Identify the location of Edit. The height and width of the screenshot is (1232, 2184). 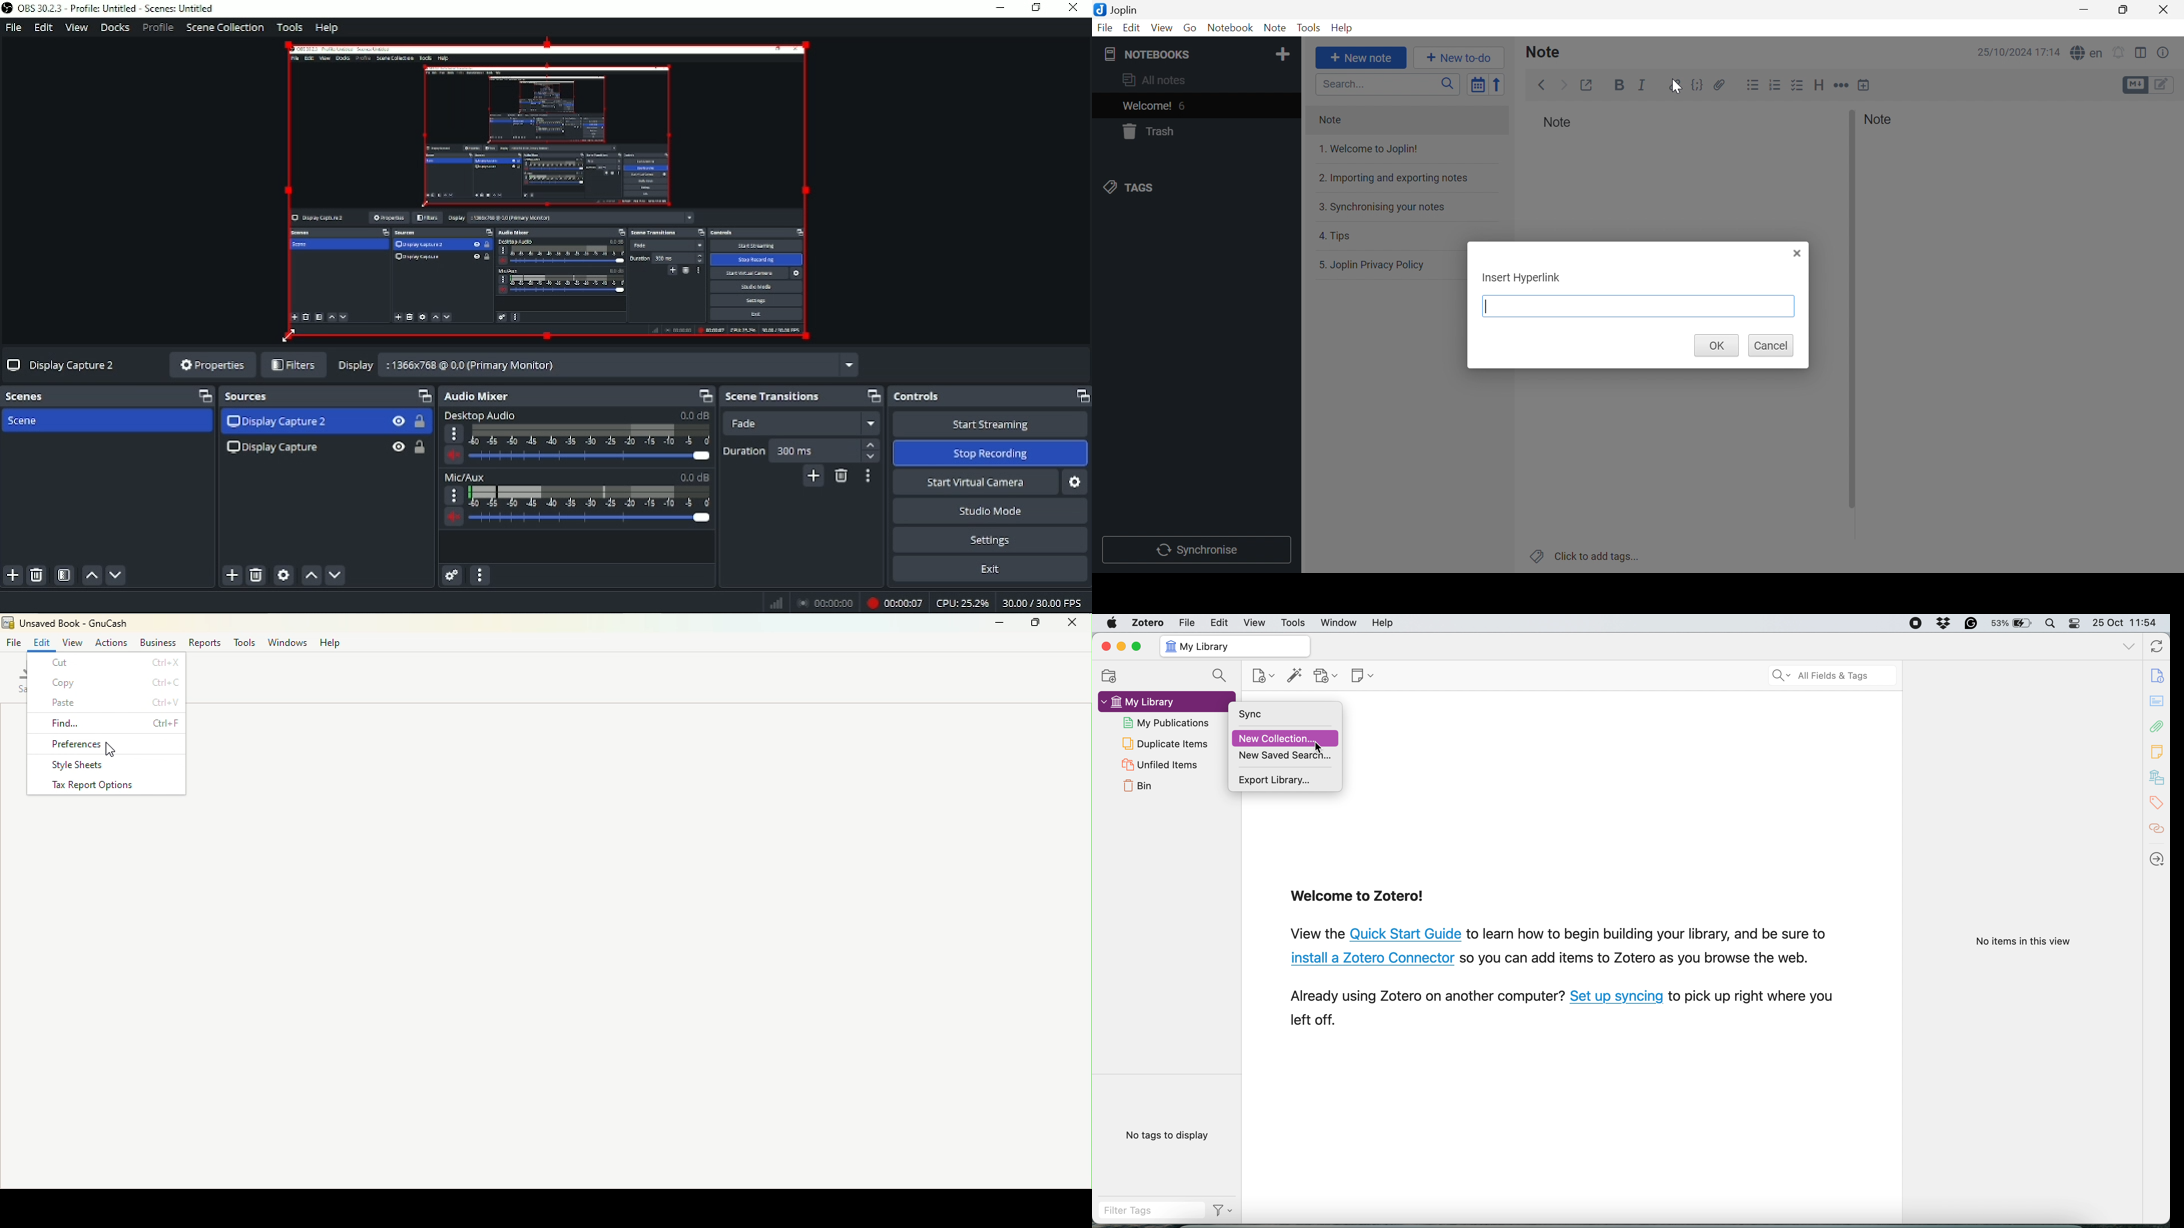
(43, 27).